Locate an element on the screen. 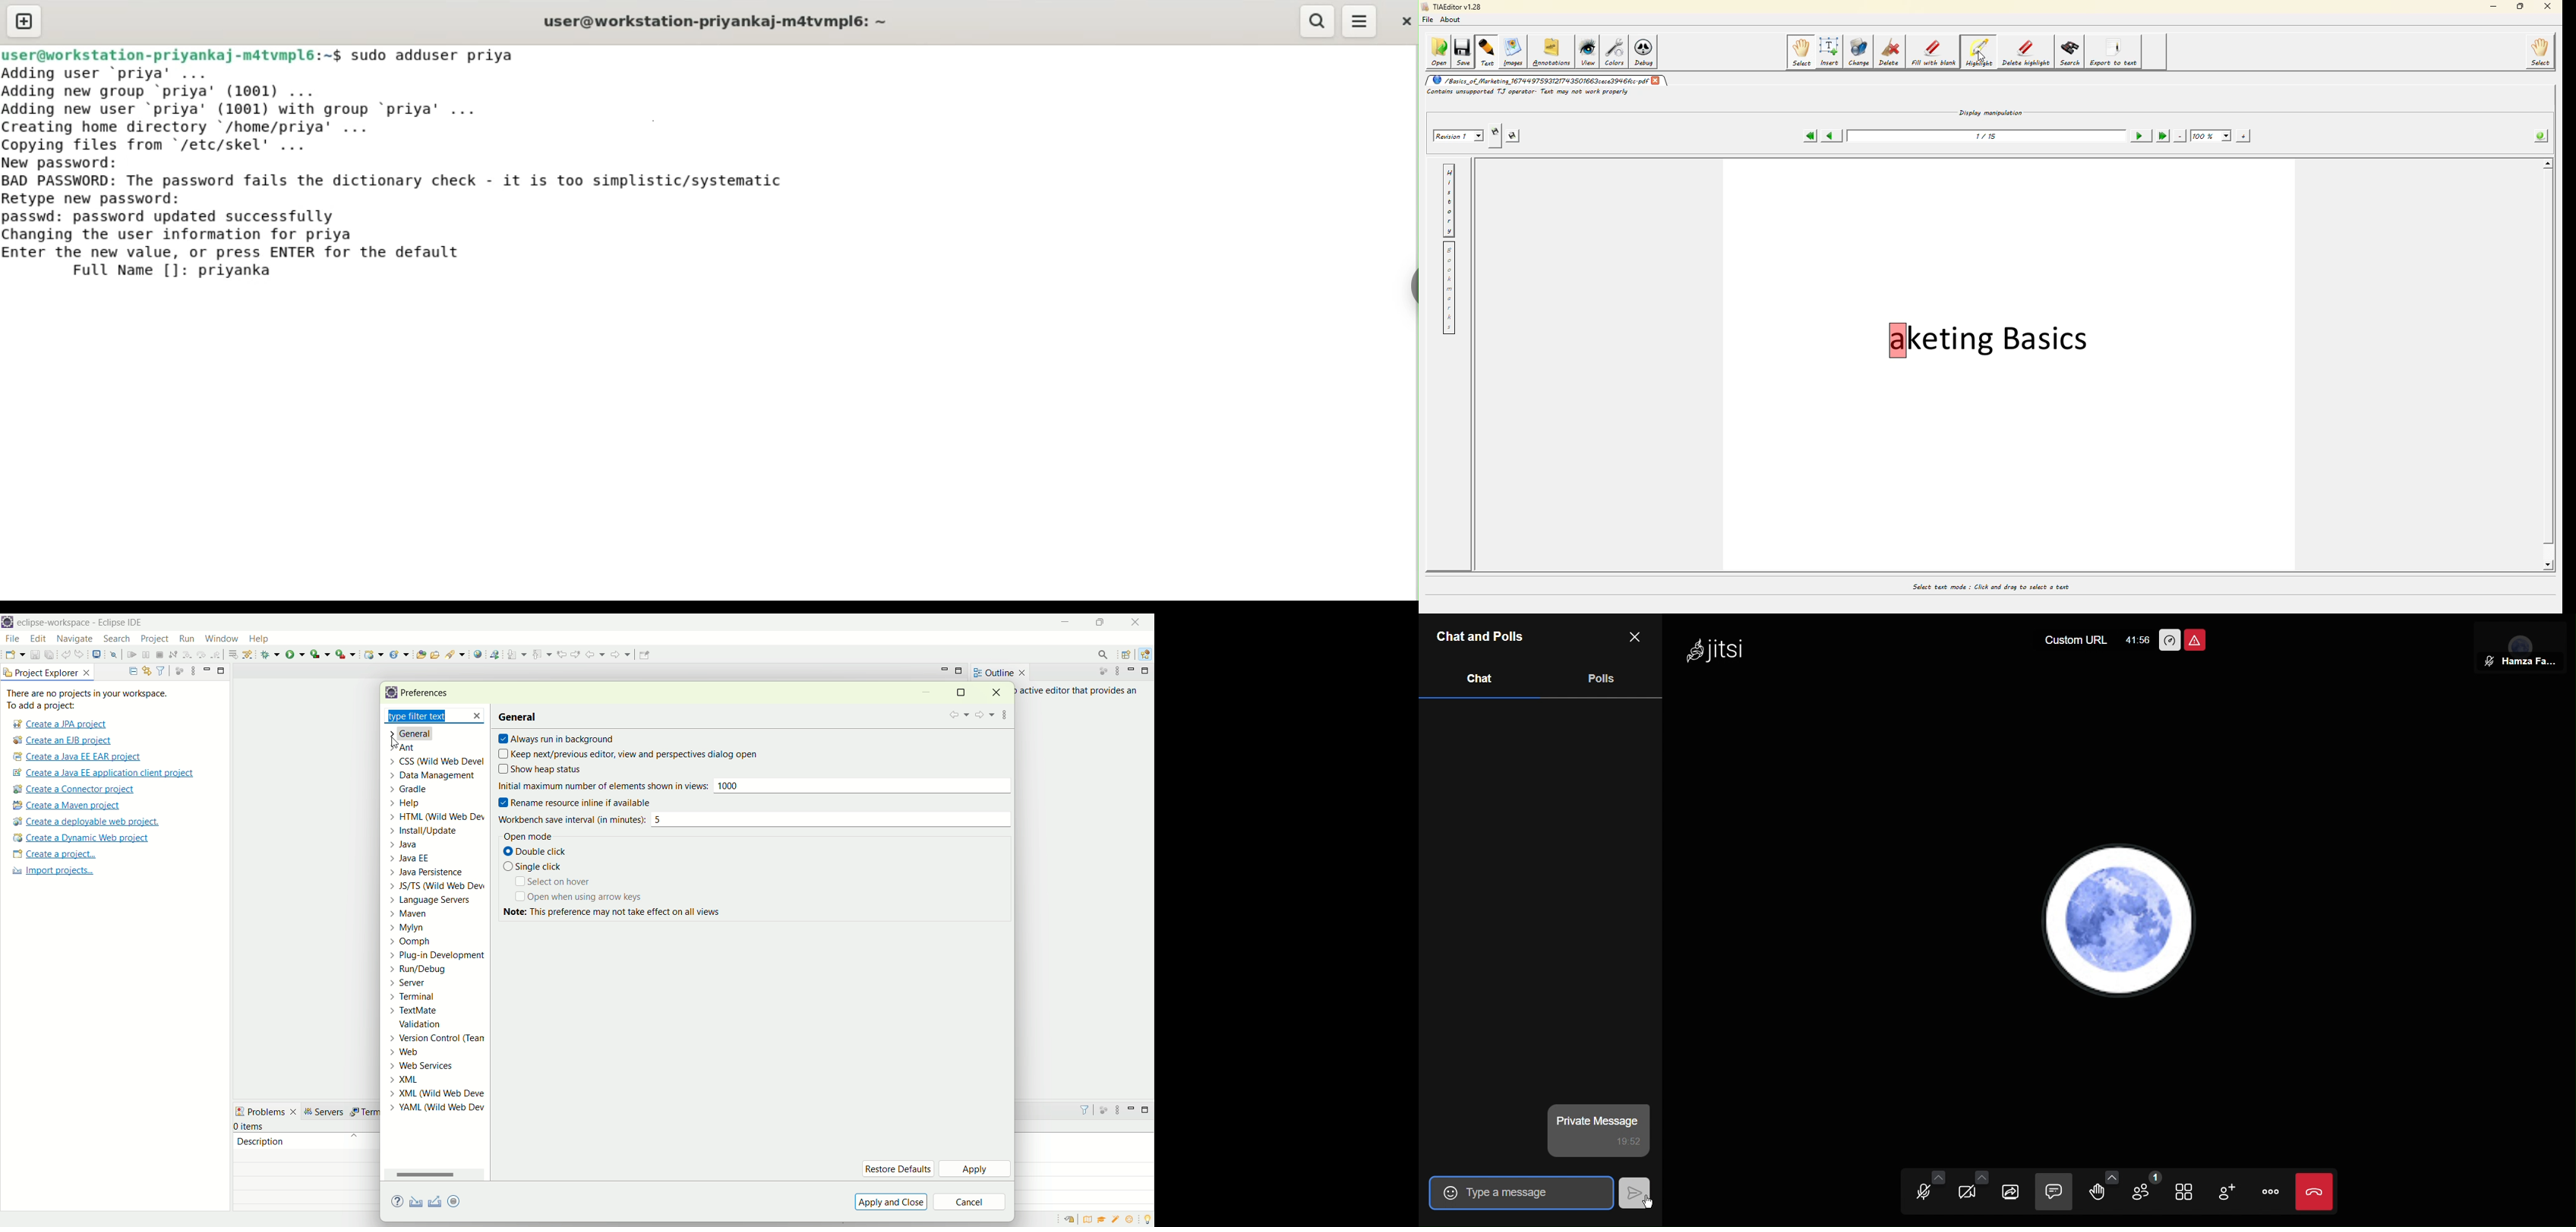  redo is located at coordinates (82, 654).